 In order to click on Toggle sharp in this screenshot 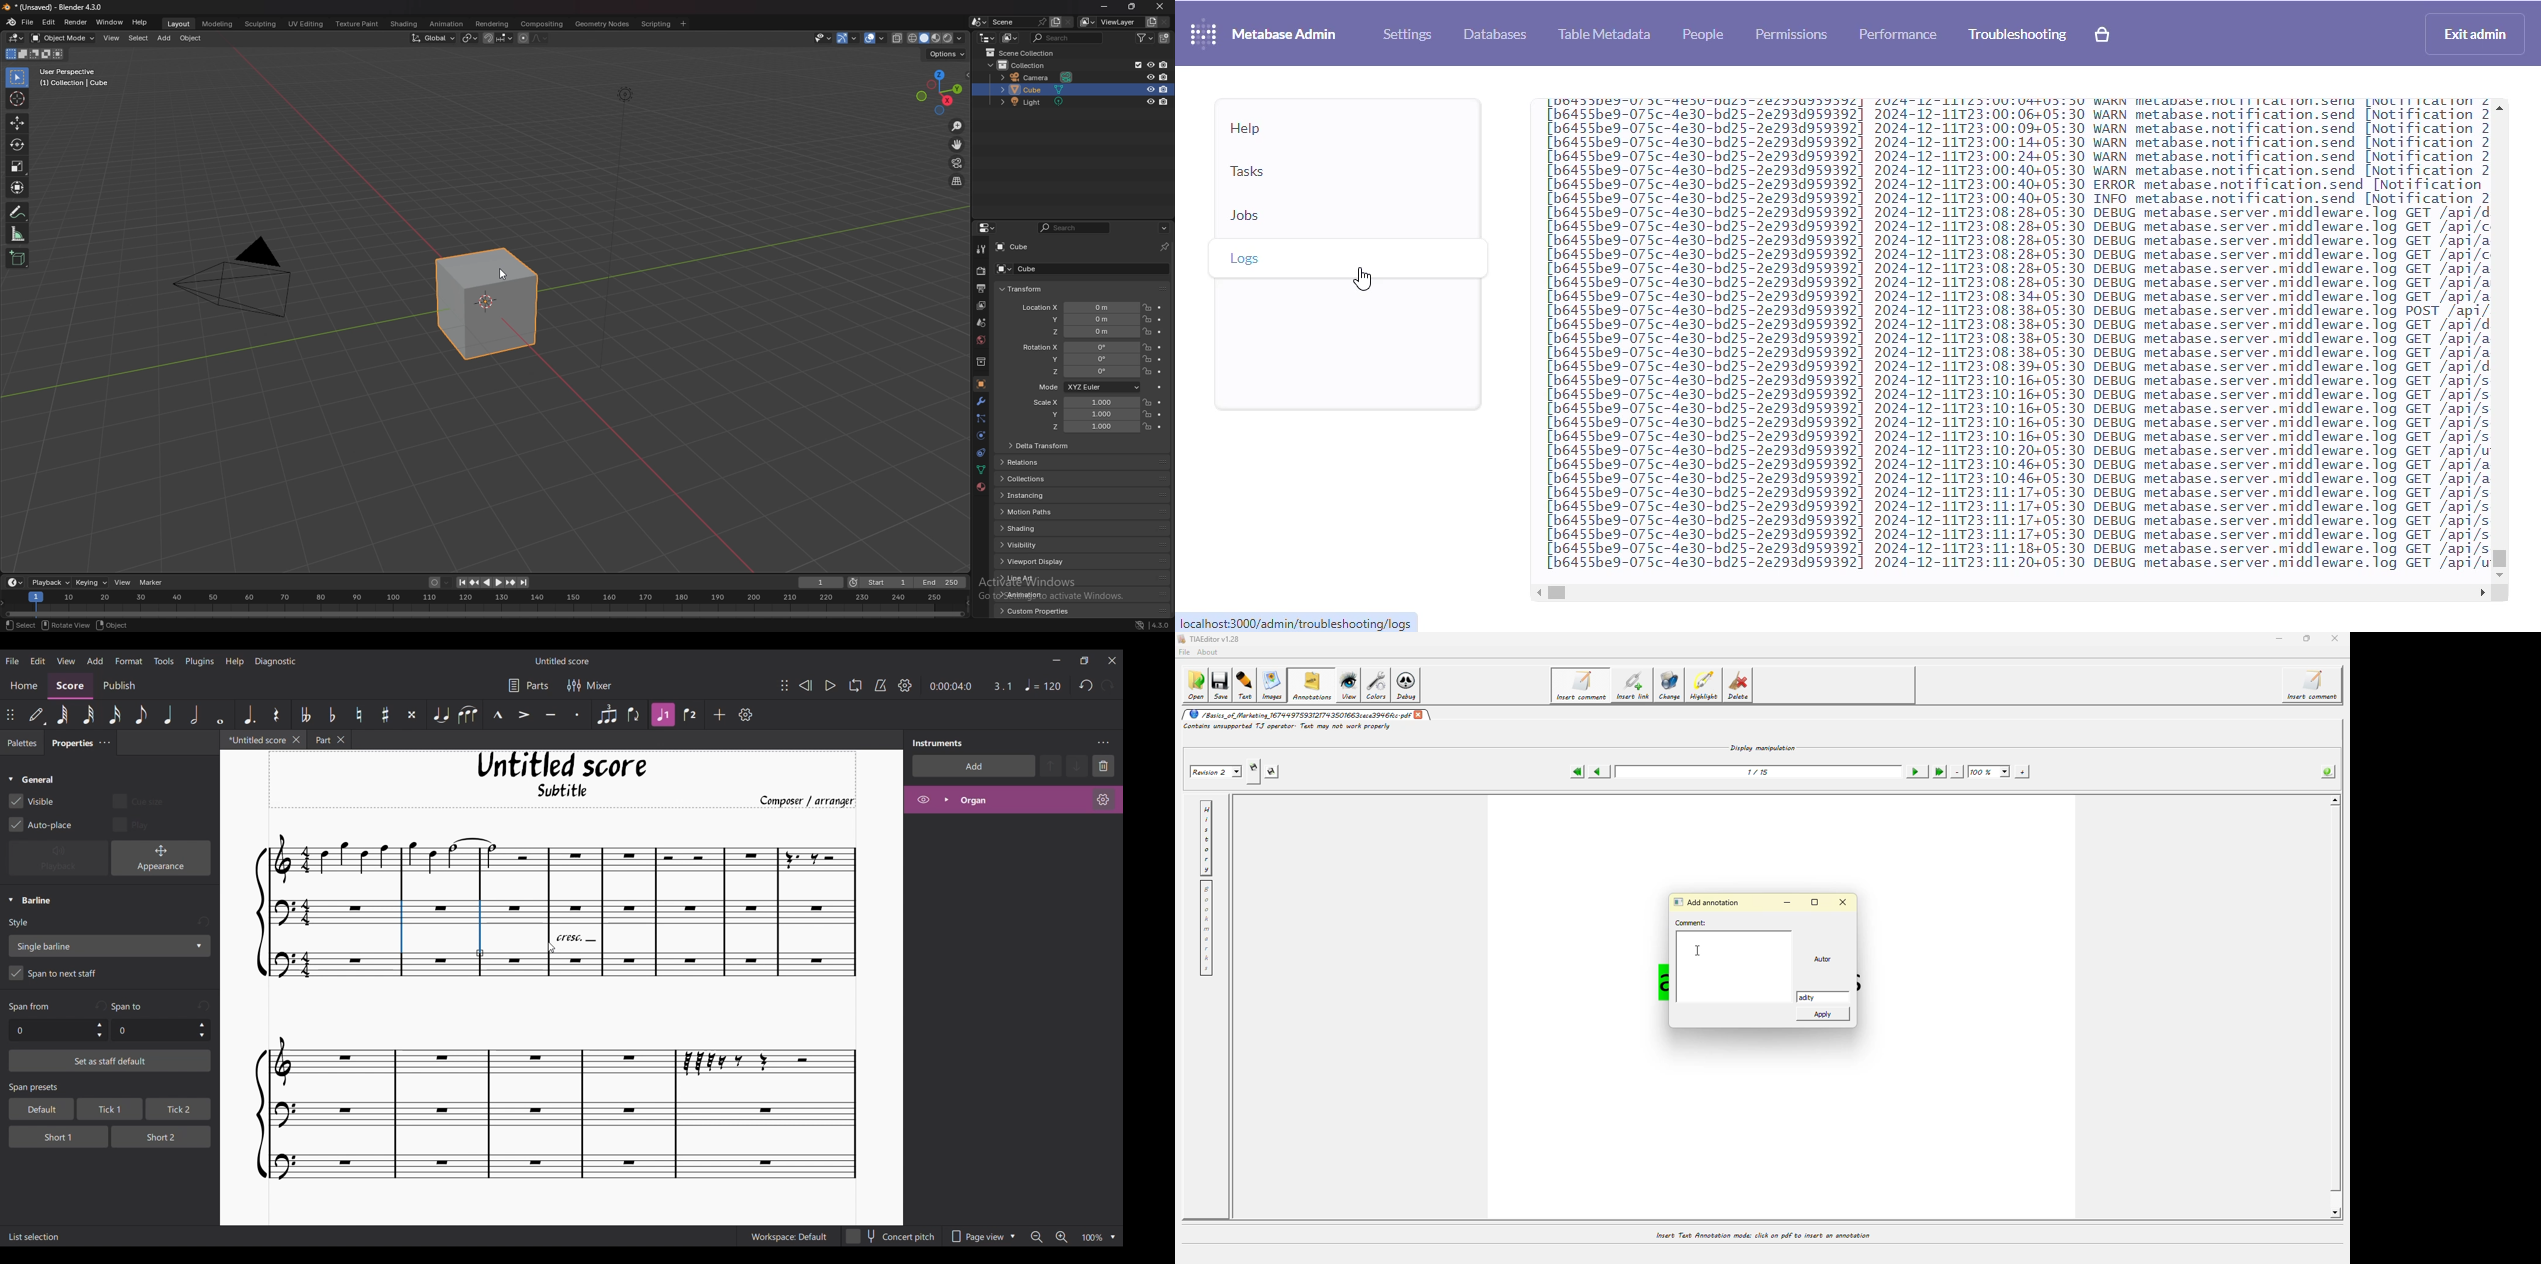, I will do `click(386, 715)`.